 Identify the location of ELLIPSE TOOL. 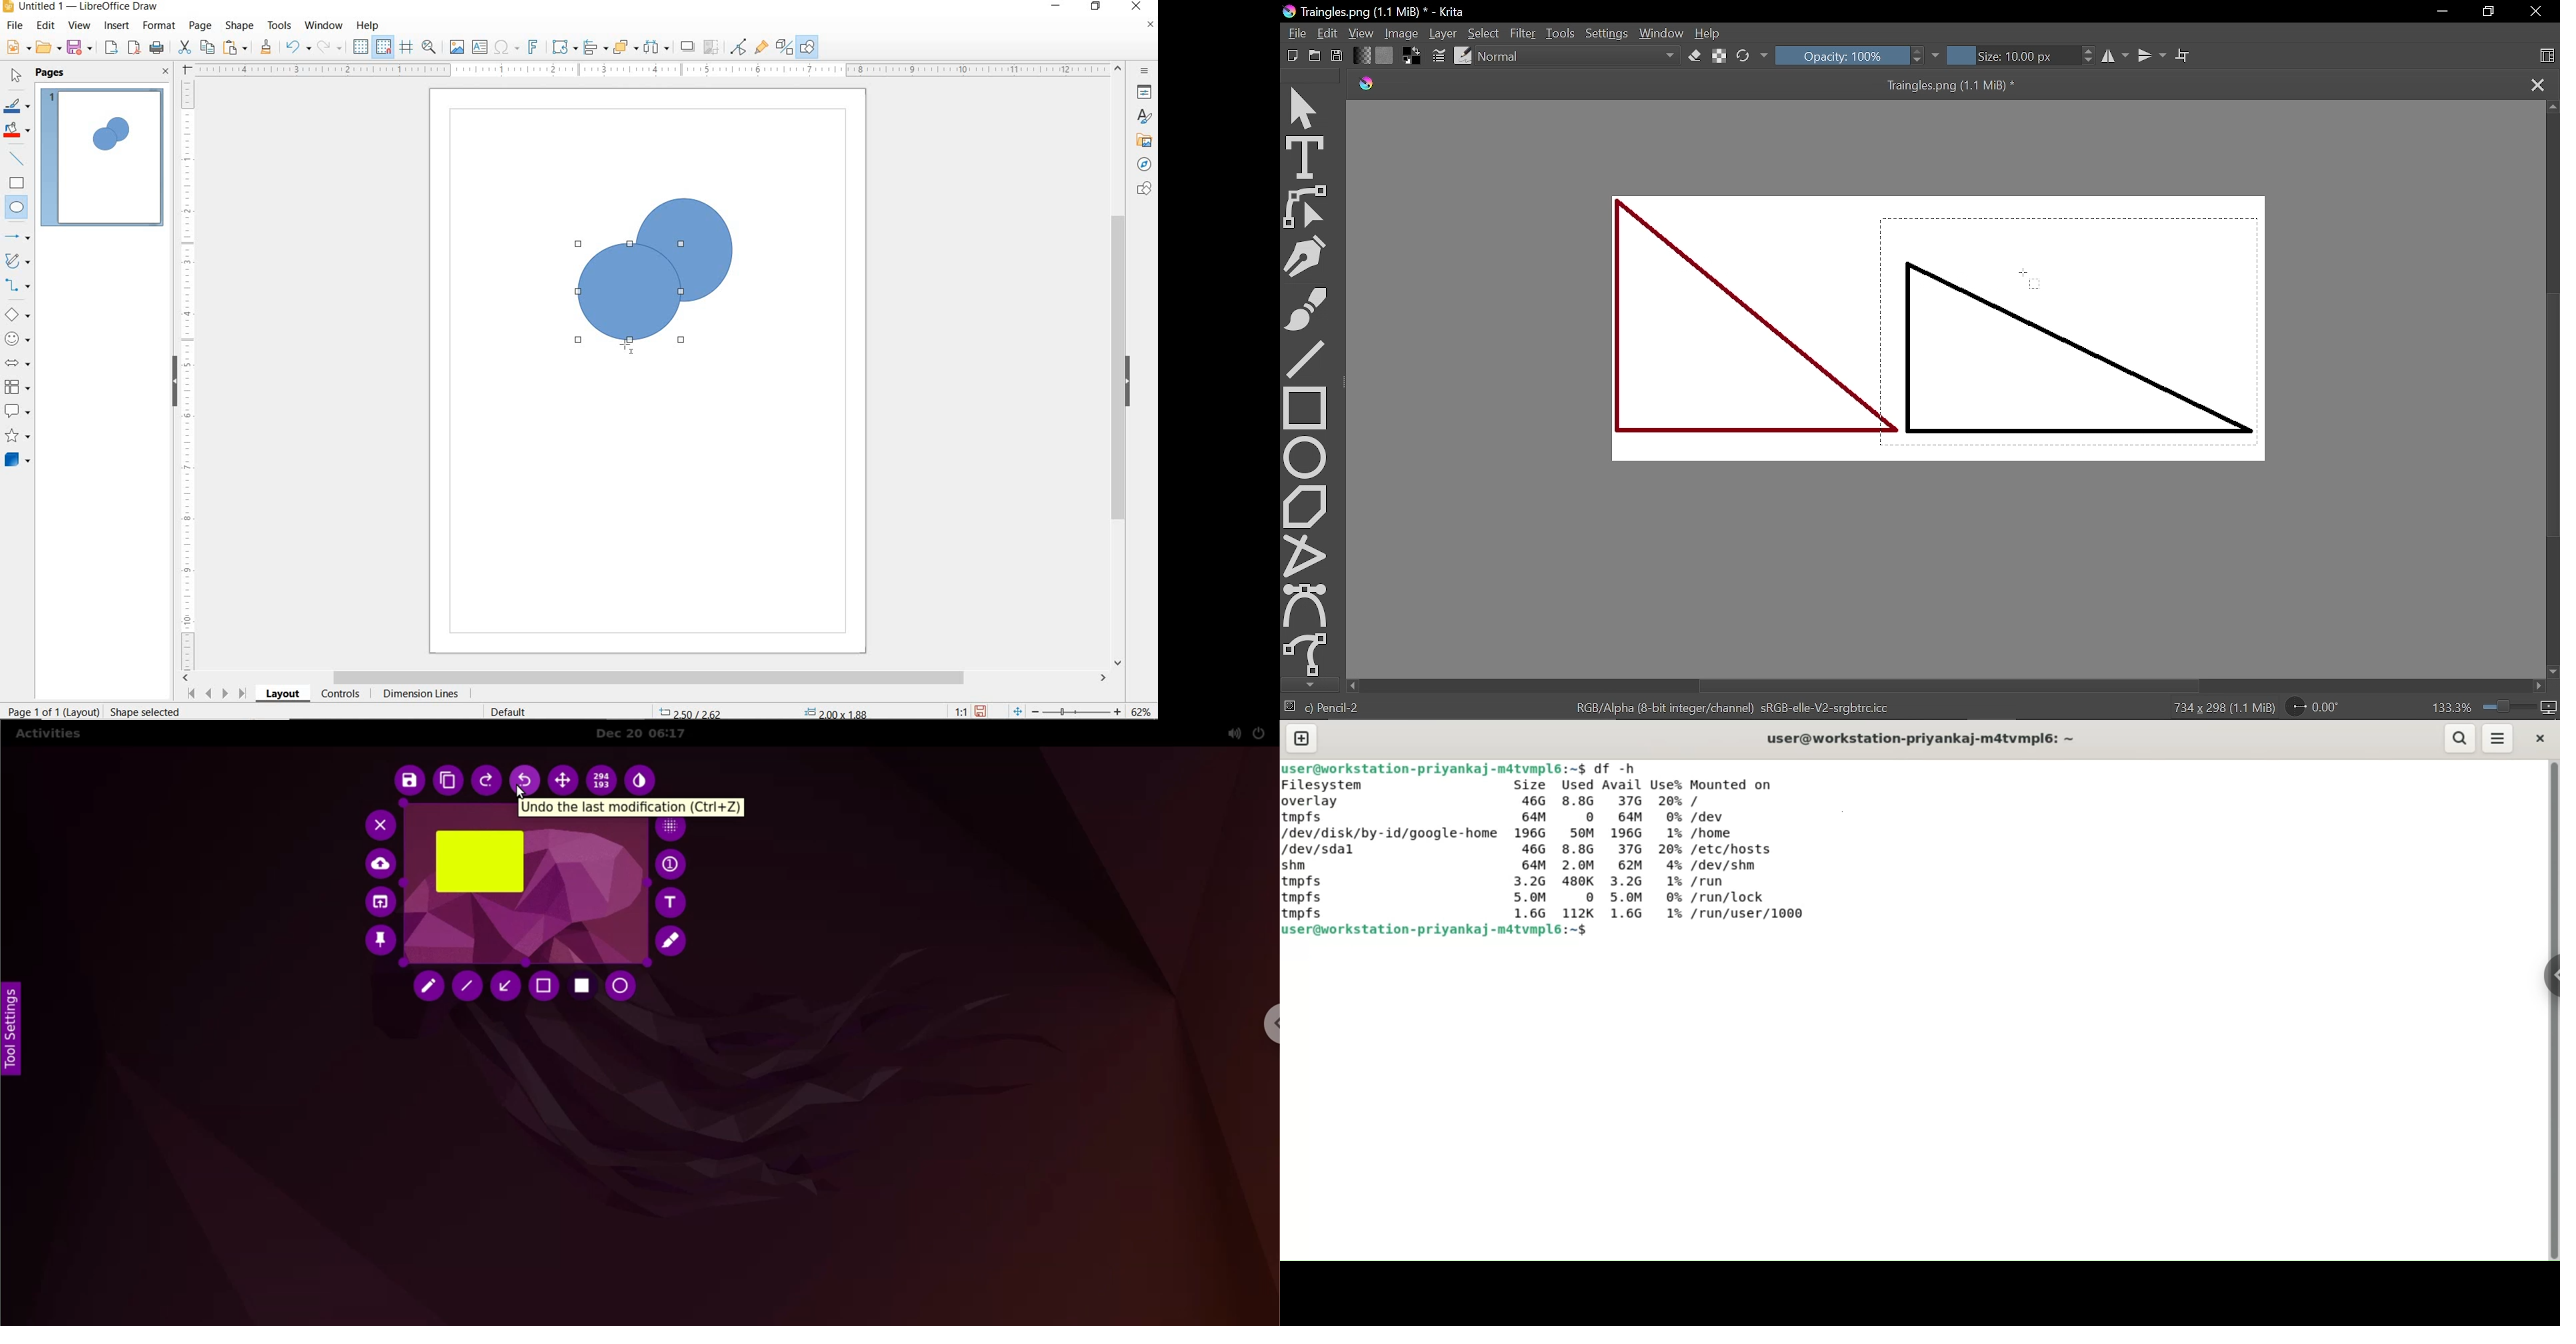
(632, 348).